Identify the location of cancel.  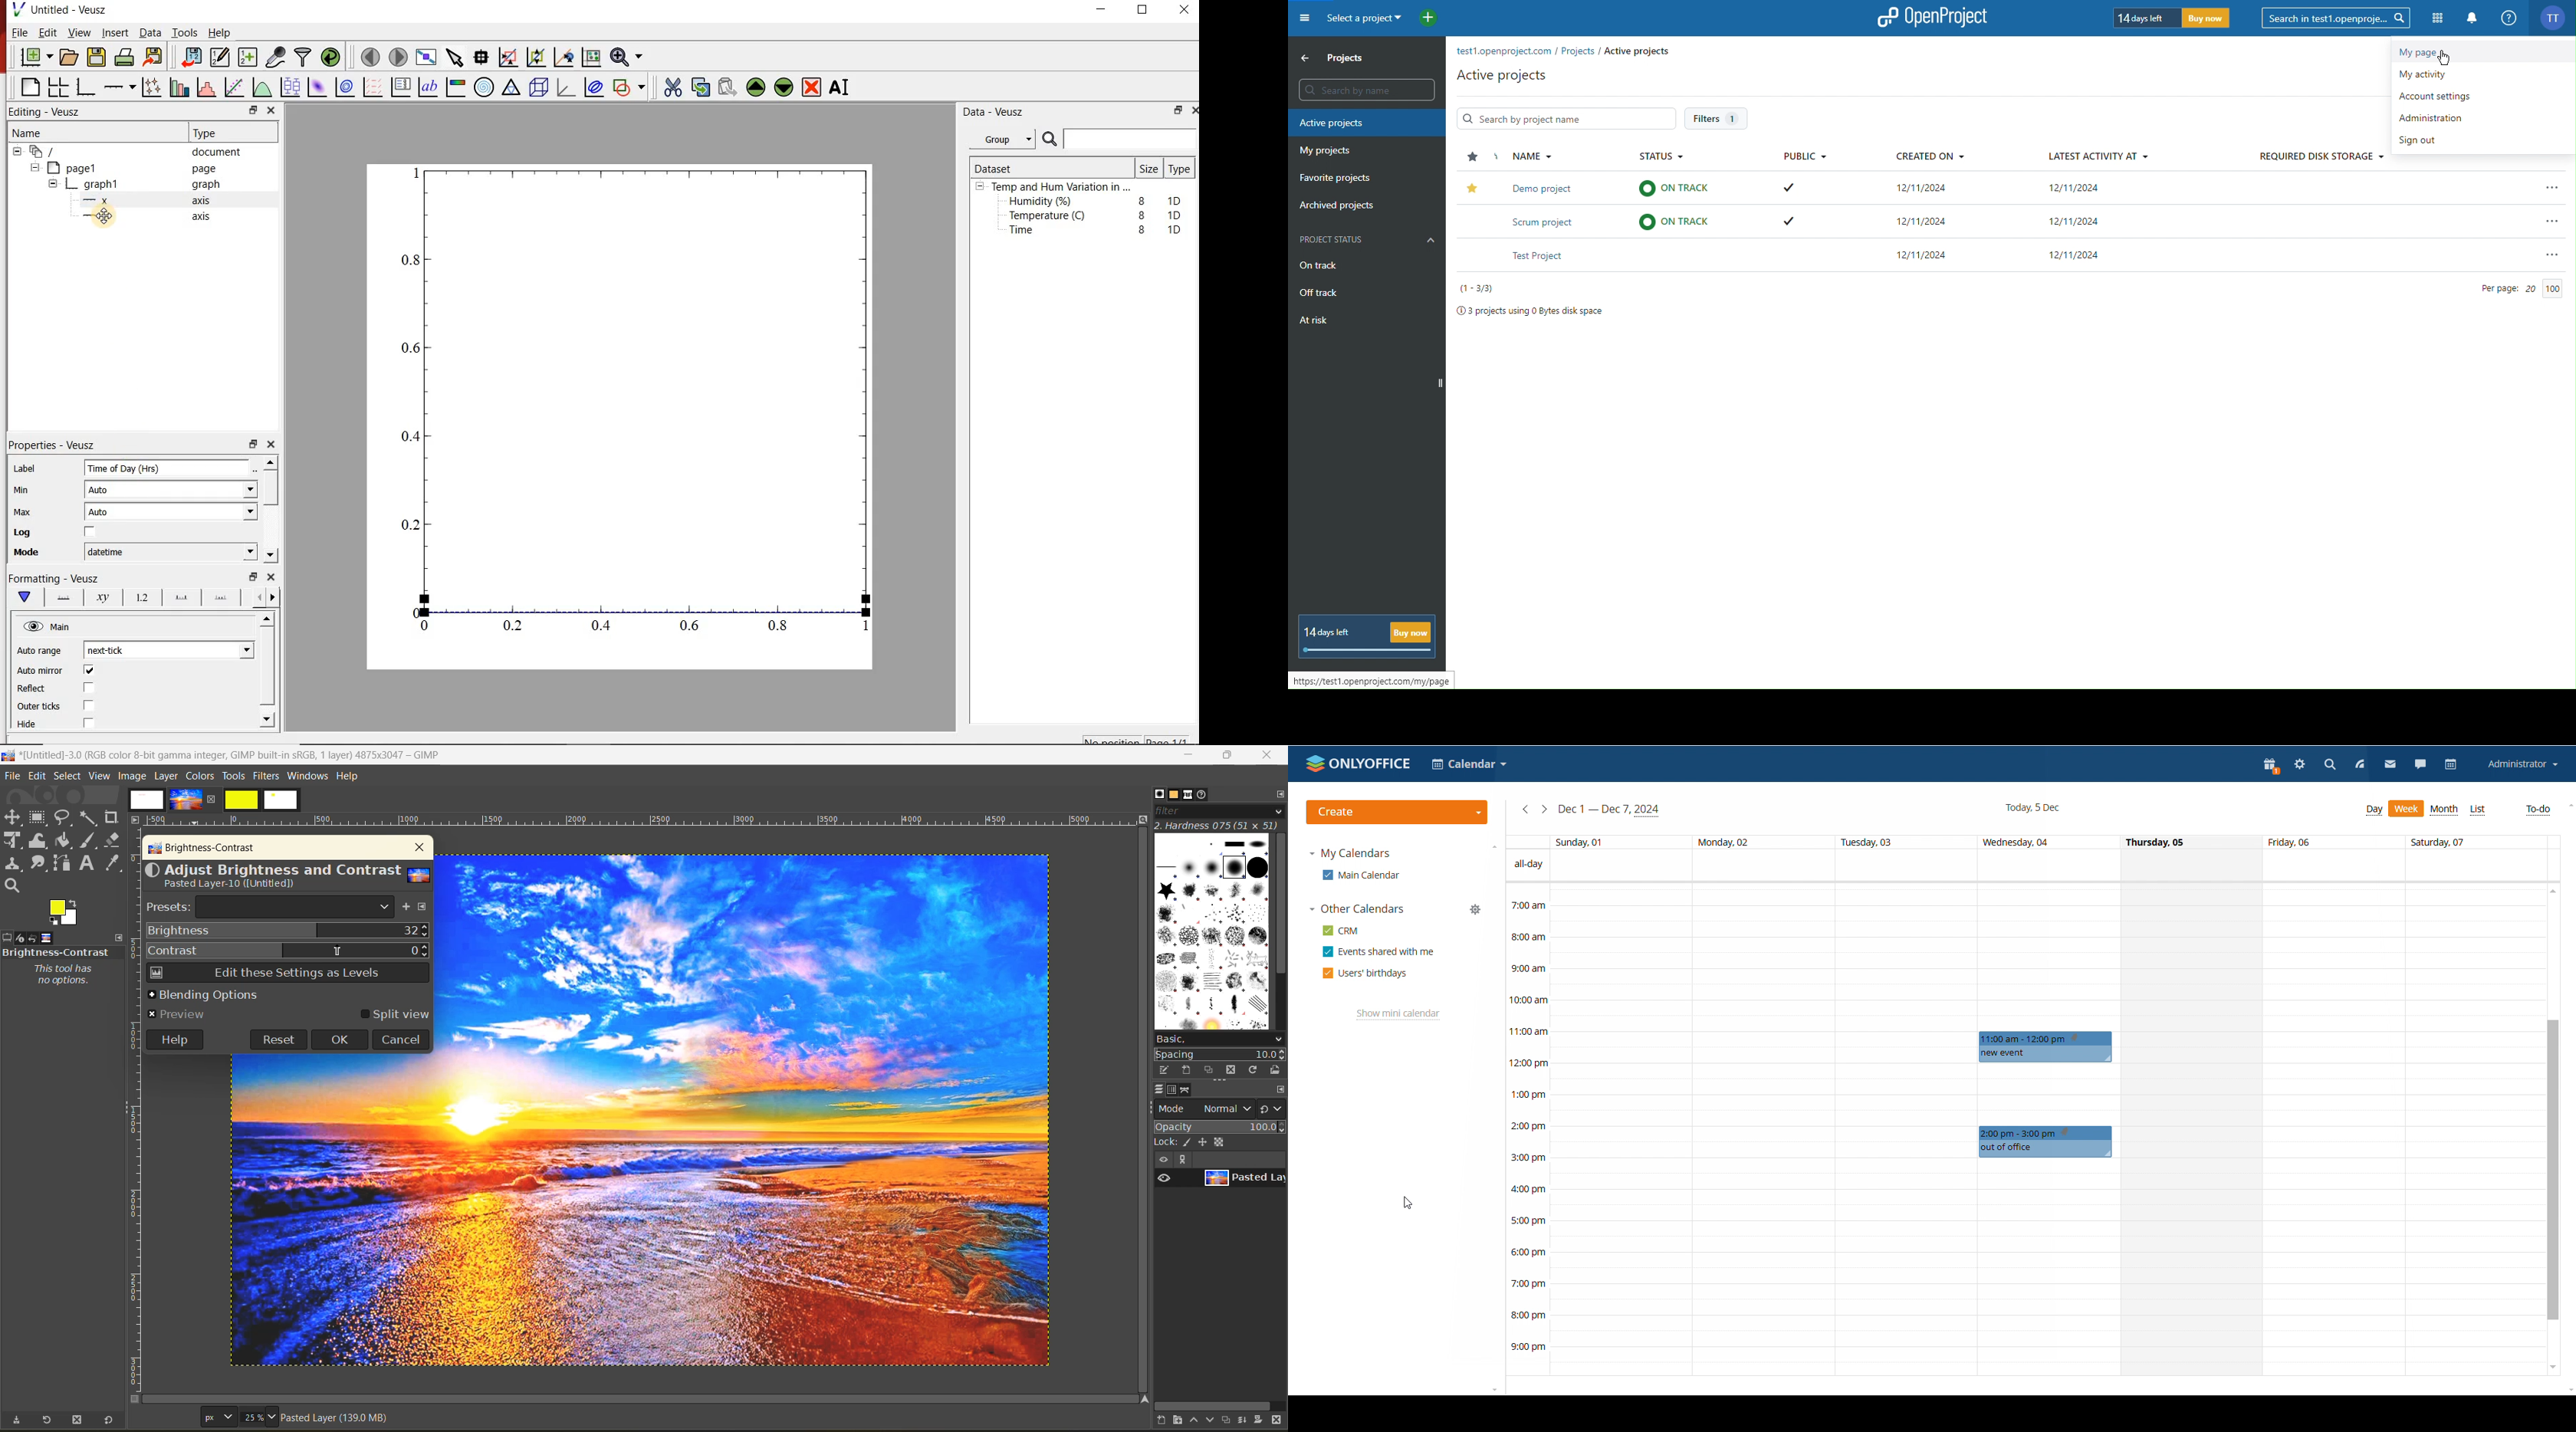
(400, 1039).